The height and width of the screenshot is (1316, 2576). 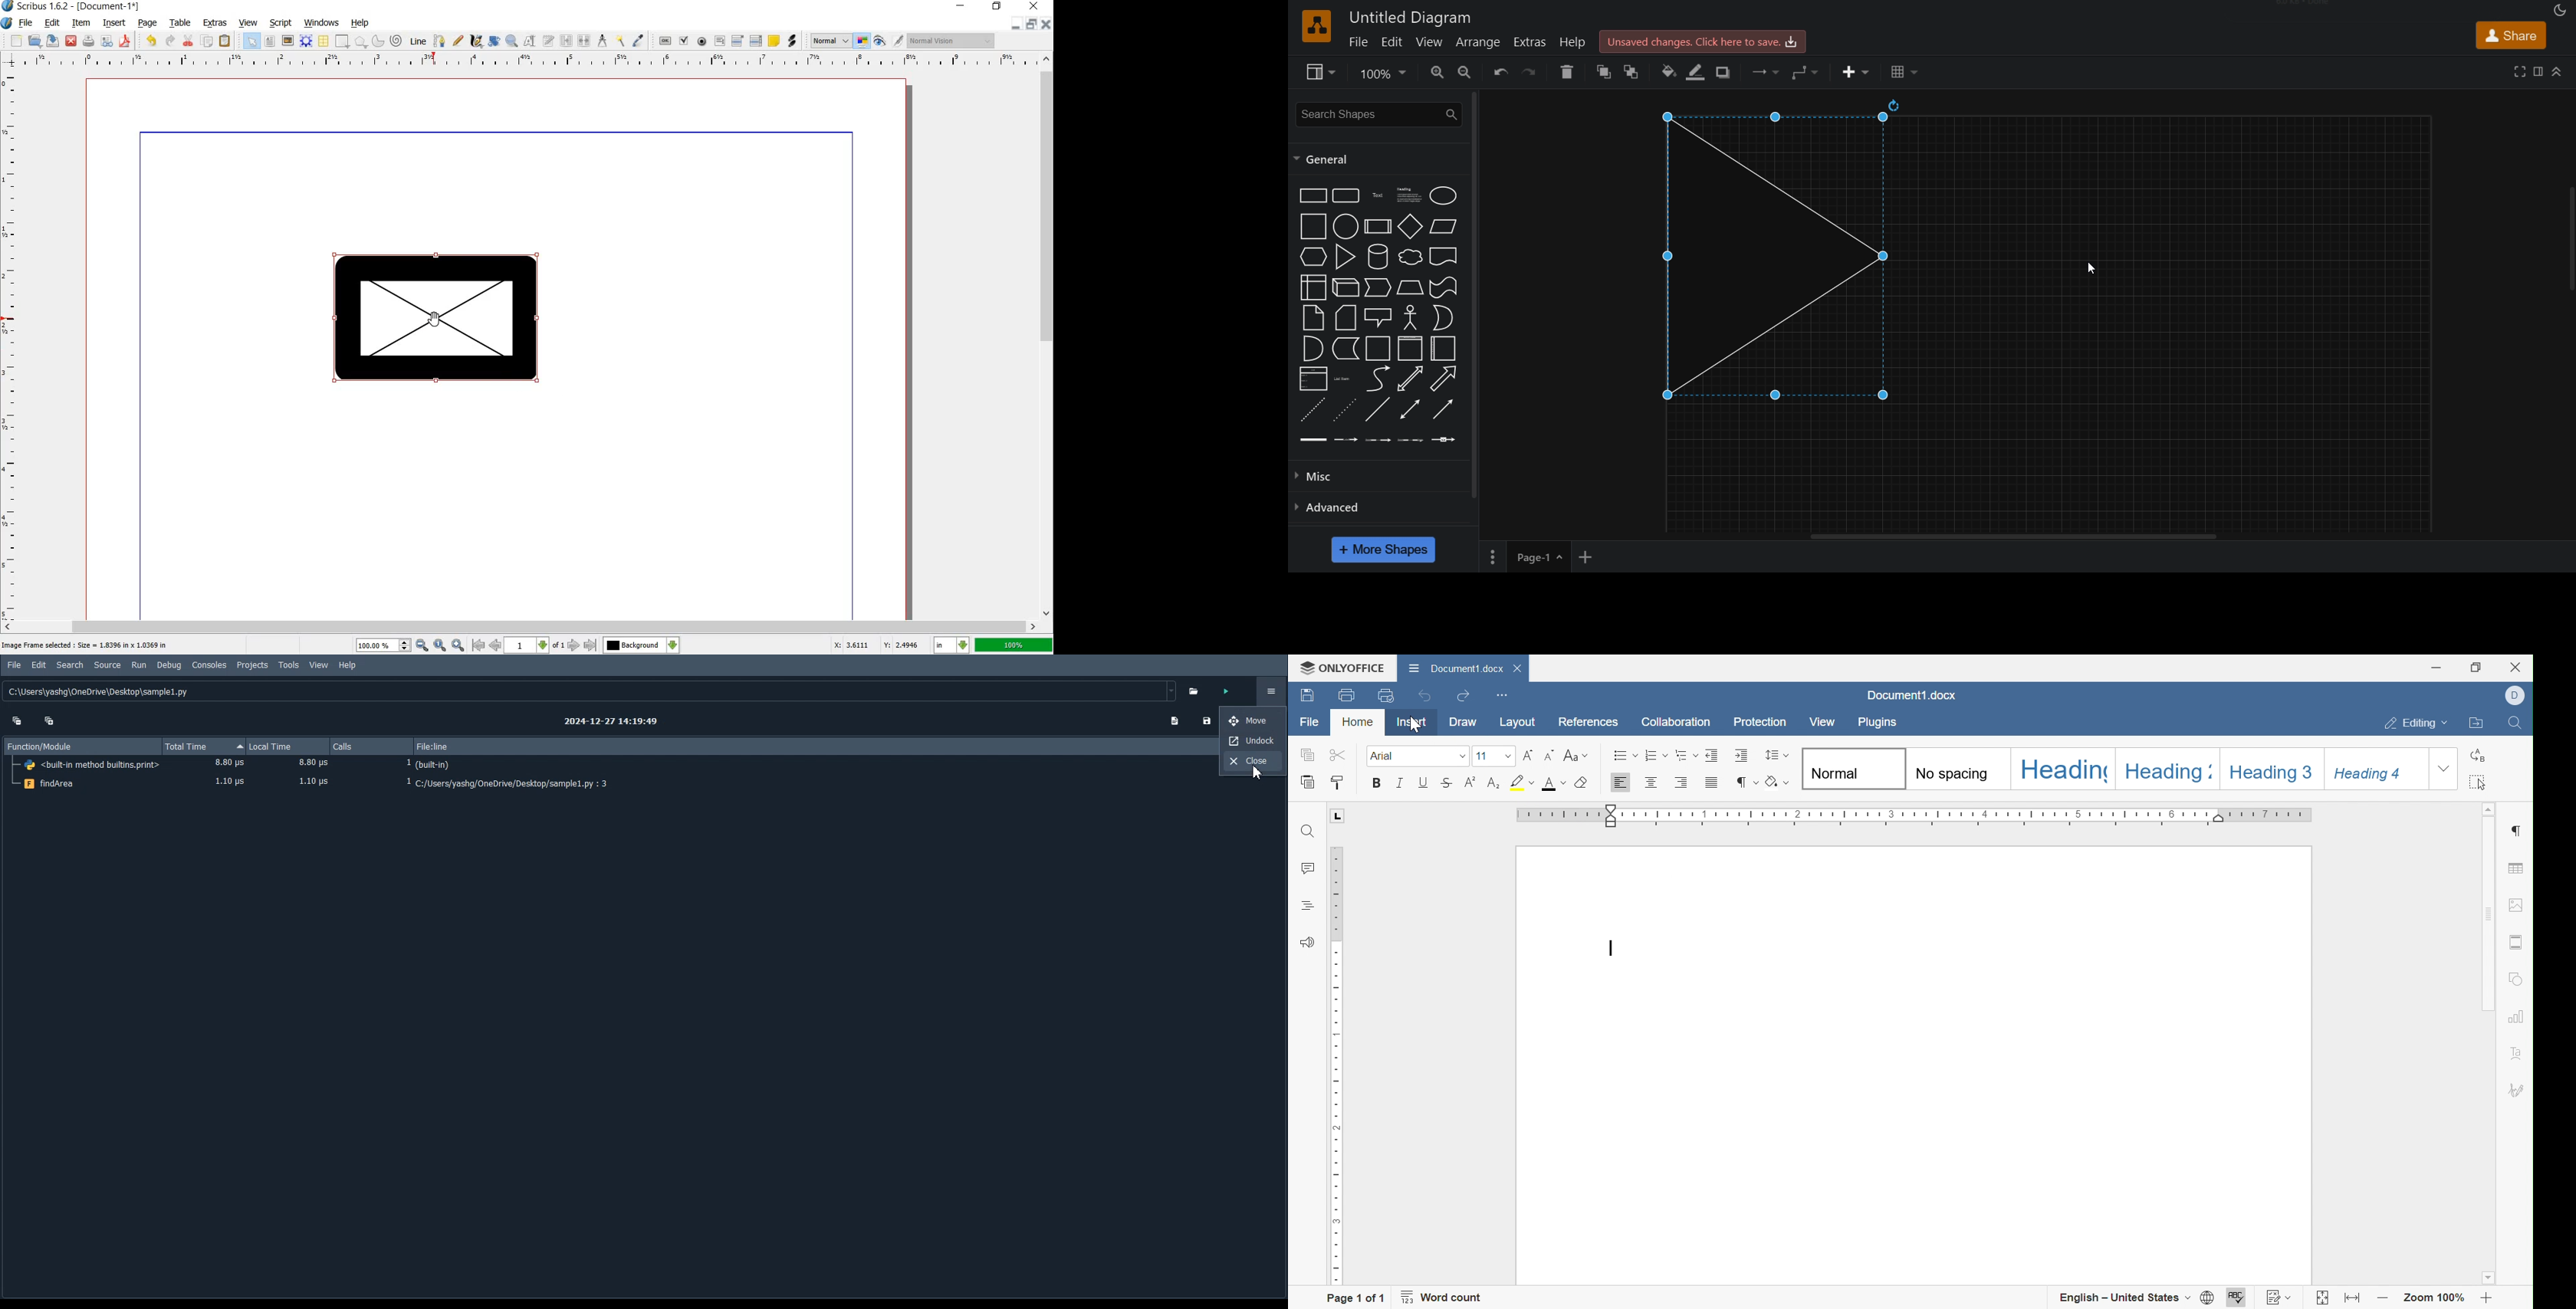 What do you see at coordinates (603, 40) in the screenshot?
I see `measurements` at bounding box center [603, 40].